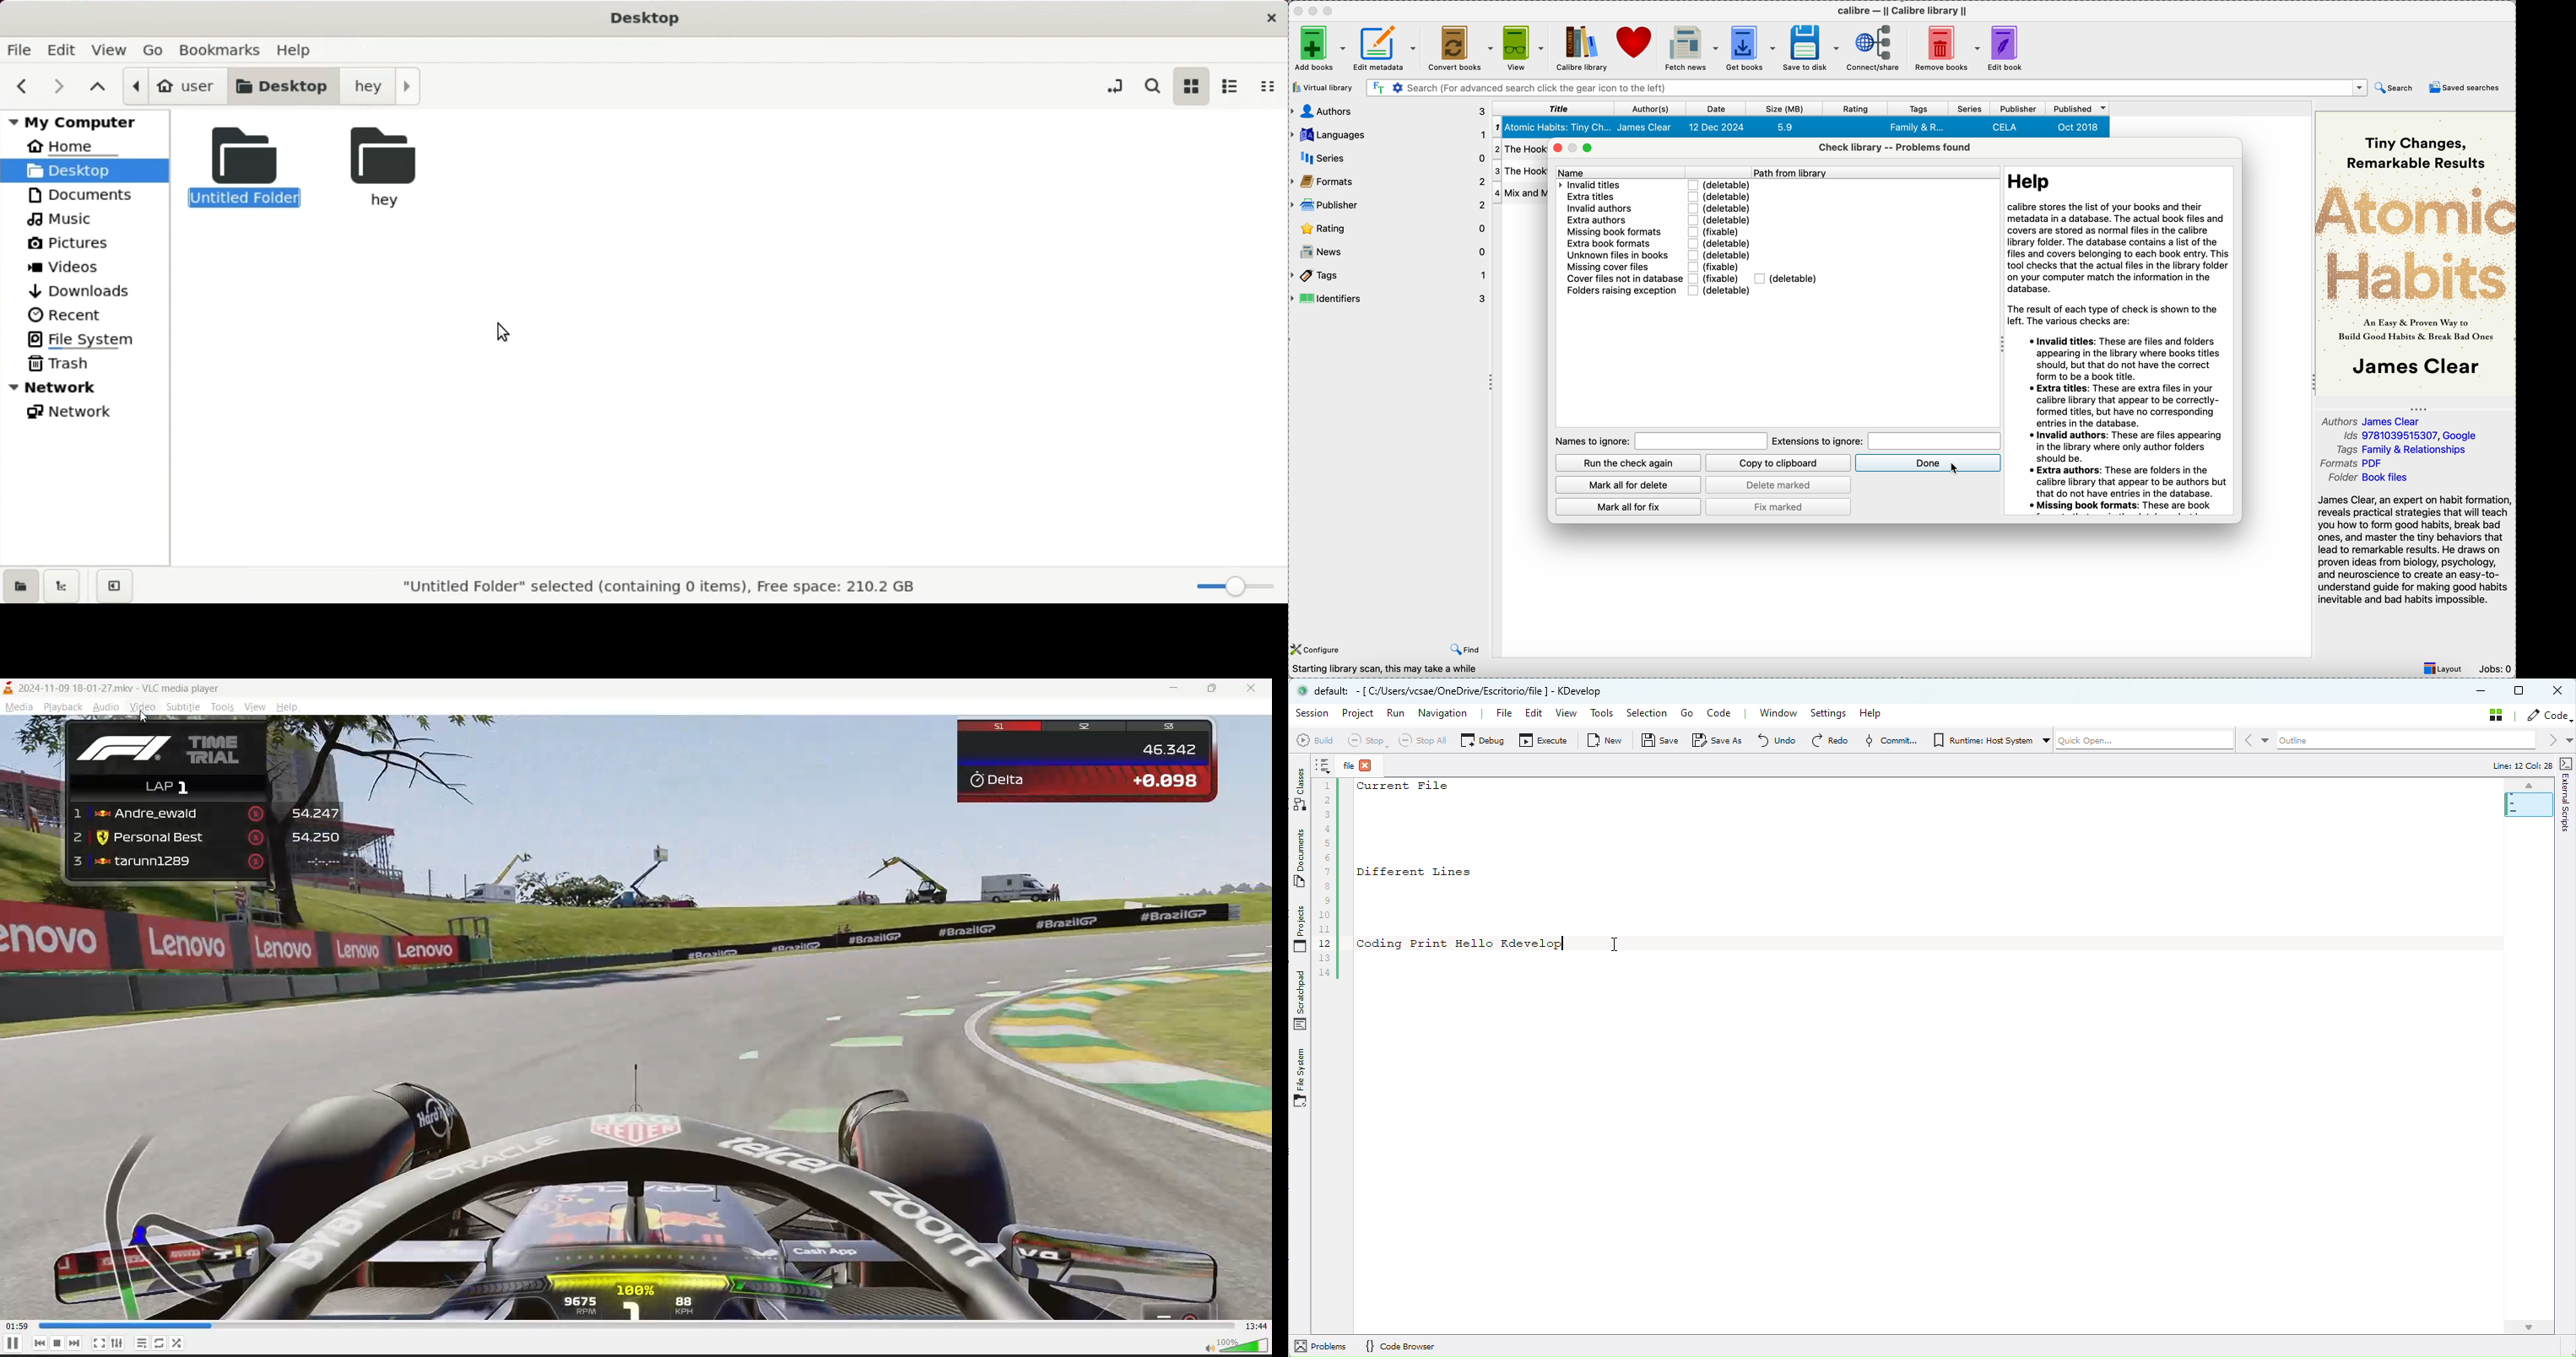 This screenshot has height=1372, width=2576. I want to click on deletable, so click(1786, 278).